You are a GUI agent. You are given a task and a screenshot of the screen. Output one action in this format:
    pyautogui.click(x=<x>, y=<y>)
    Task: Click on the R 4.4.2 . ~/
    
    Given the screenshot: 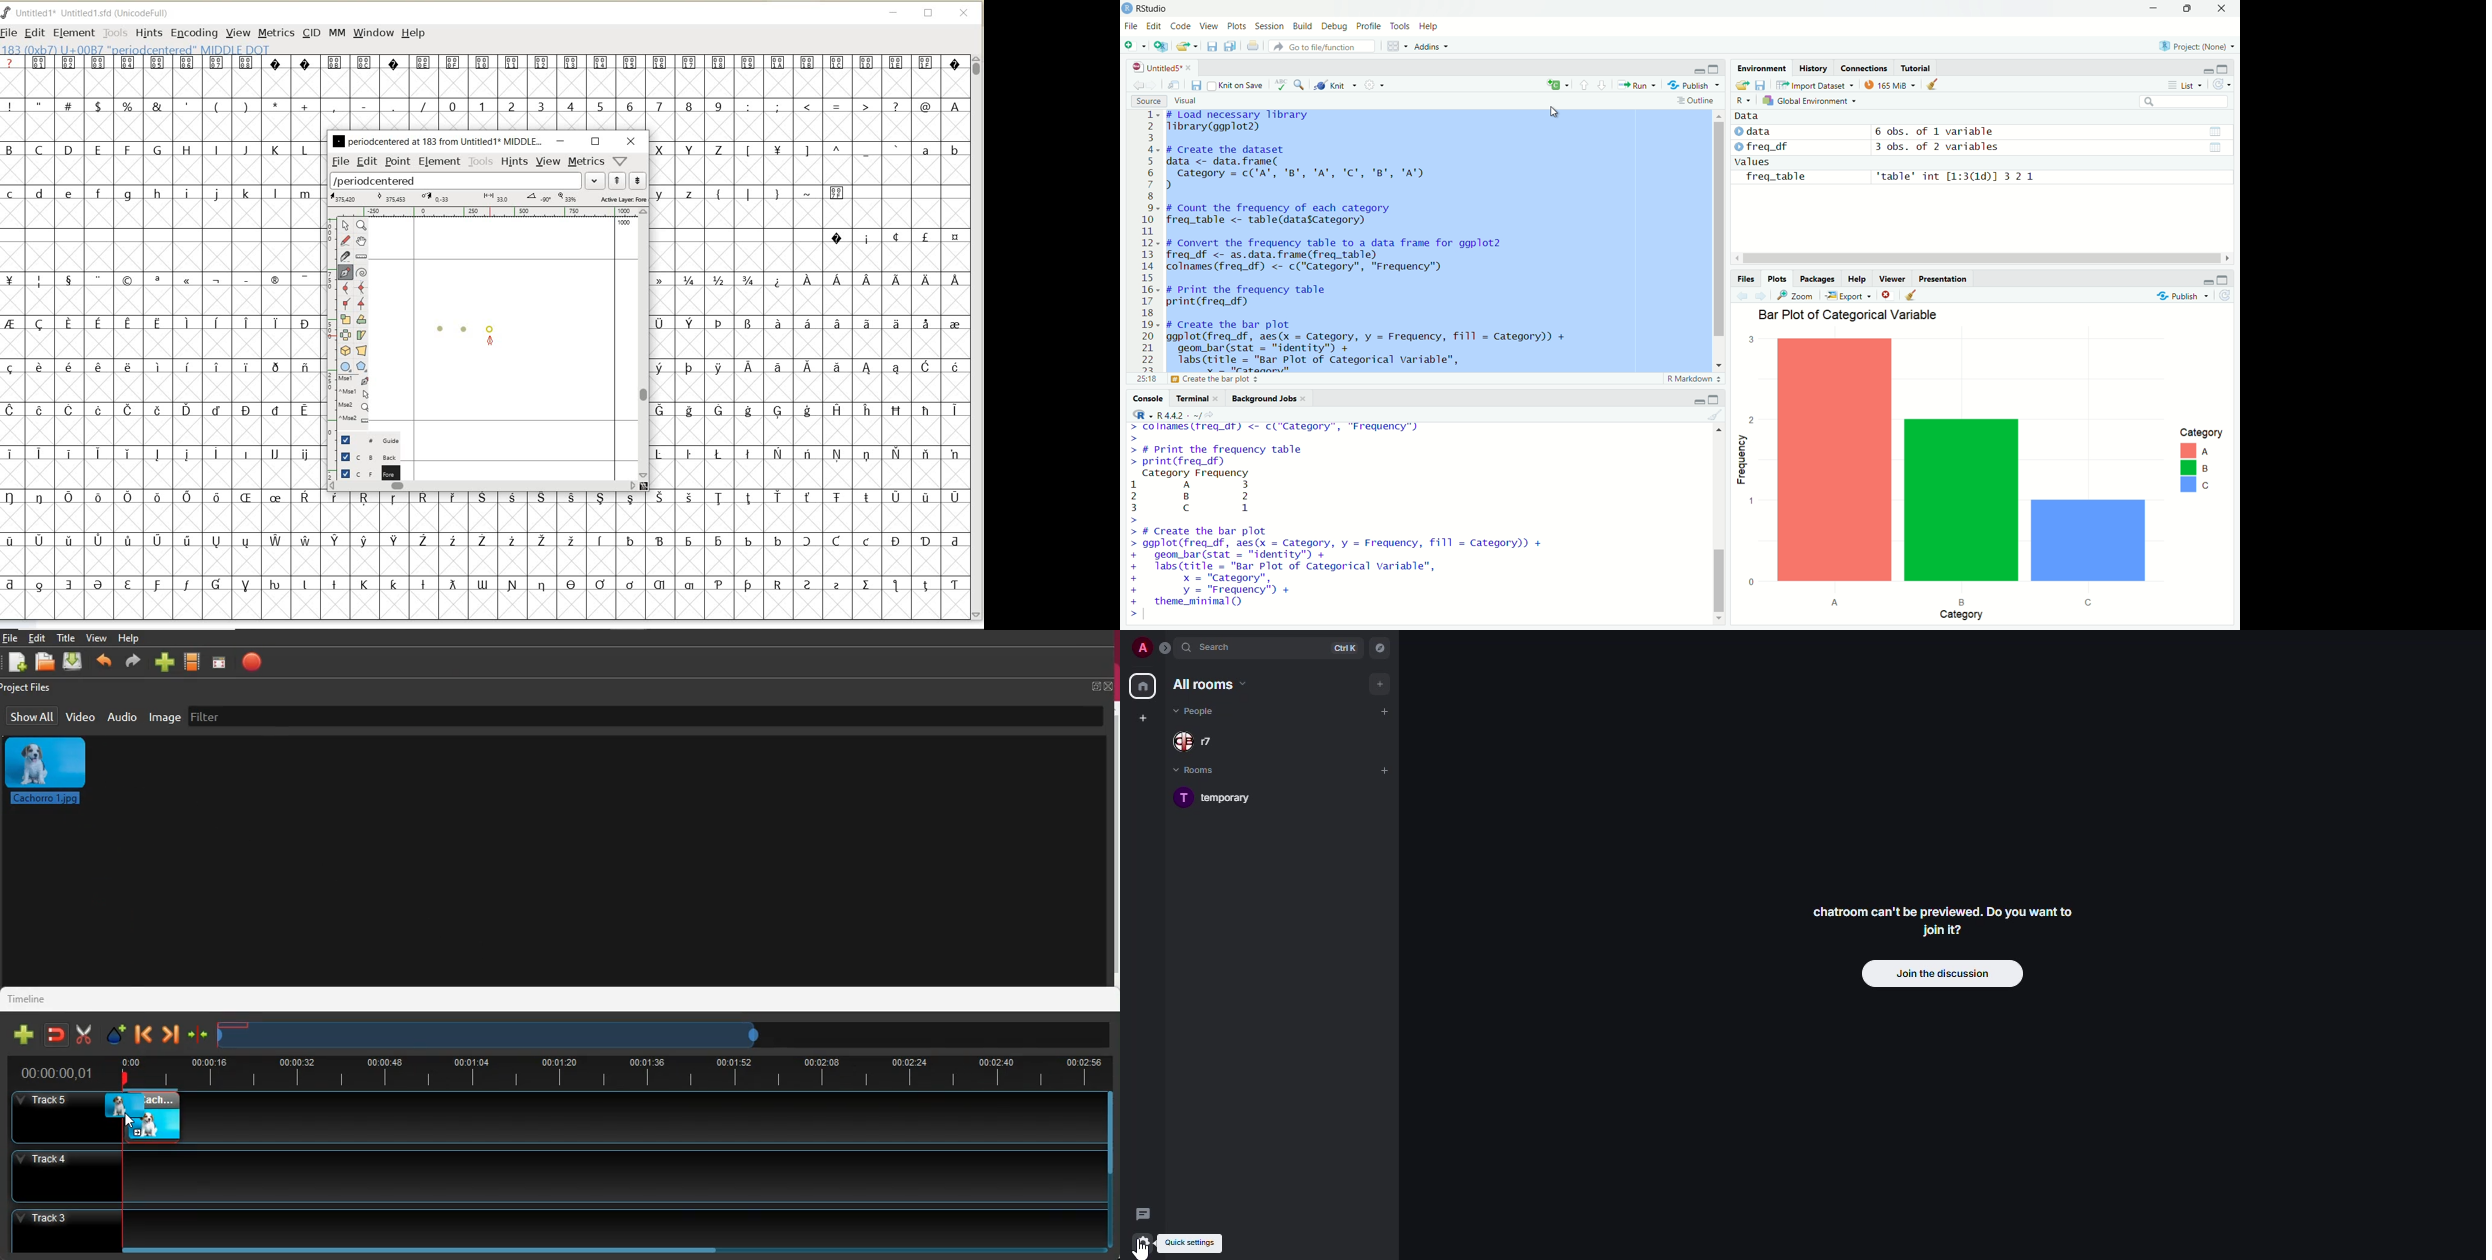 What is the action you would take?
    pyautogui.click(x=1181, y=415)
    